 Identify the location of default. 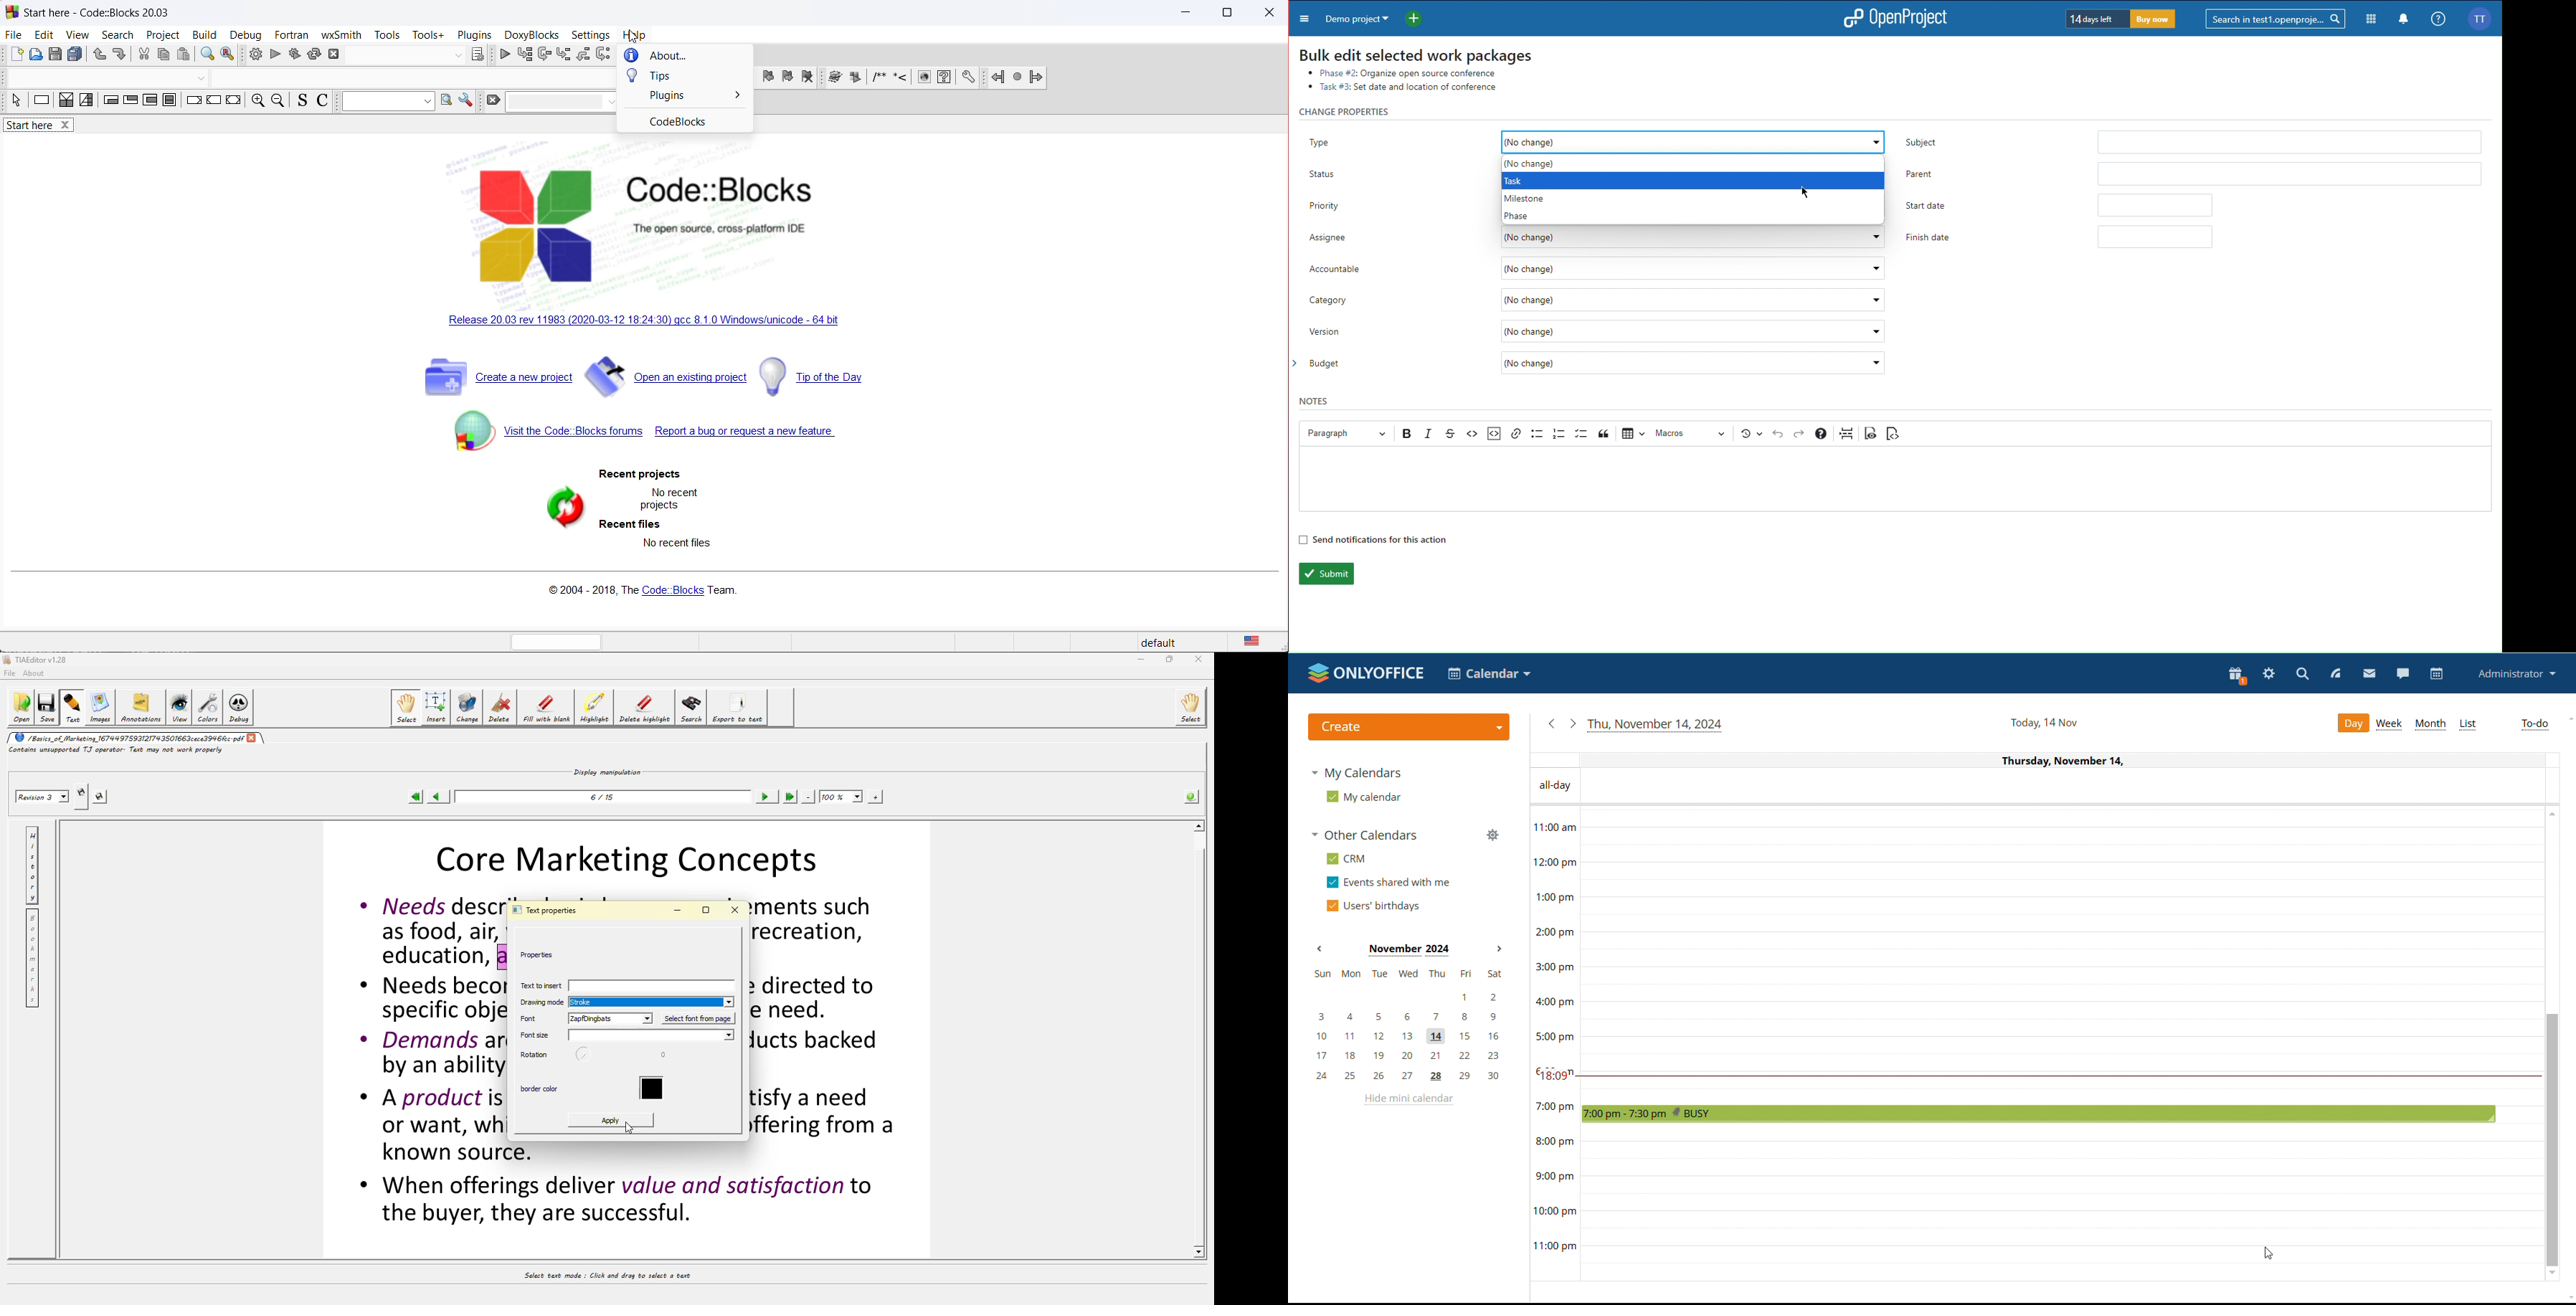
(1164, 640).